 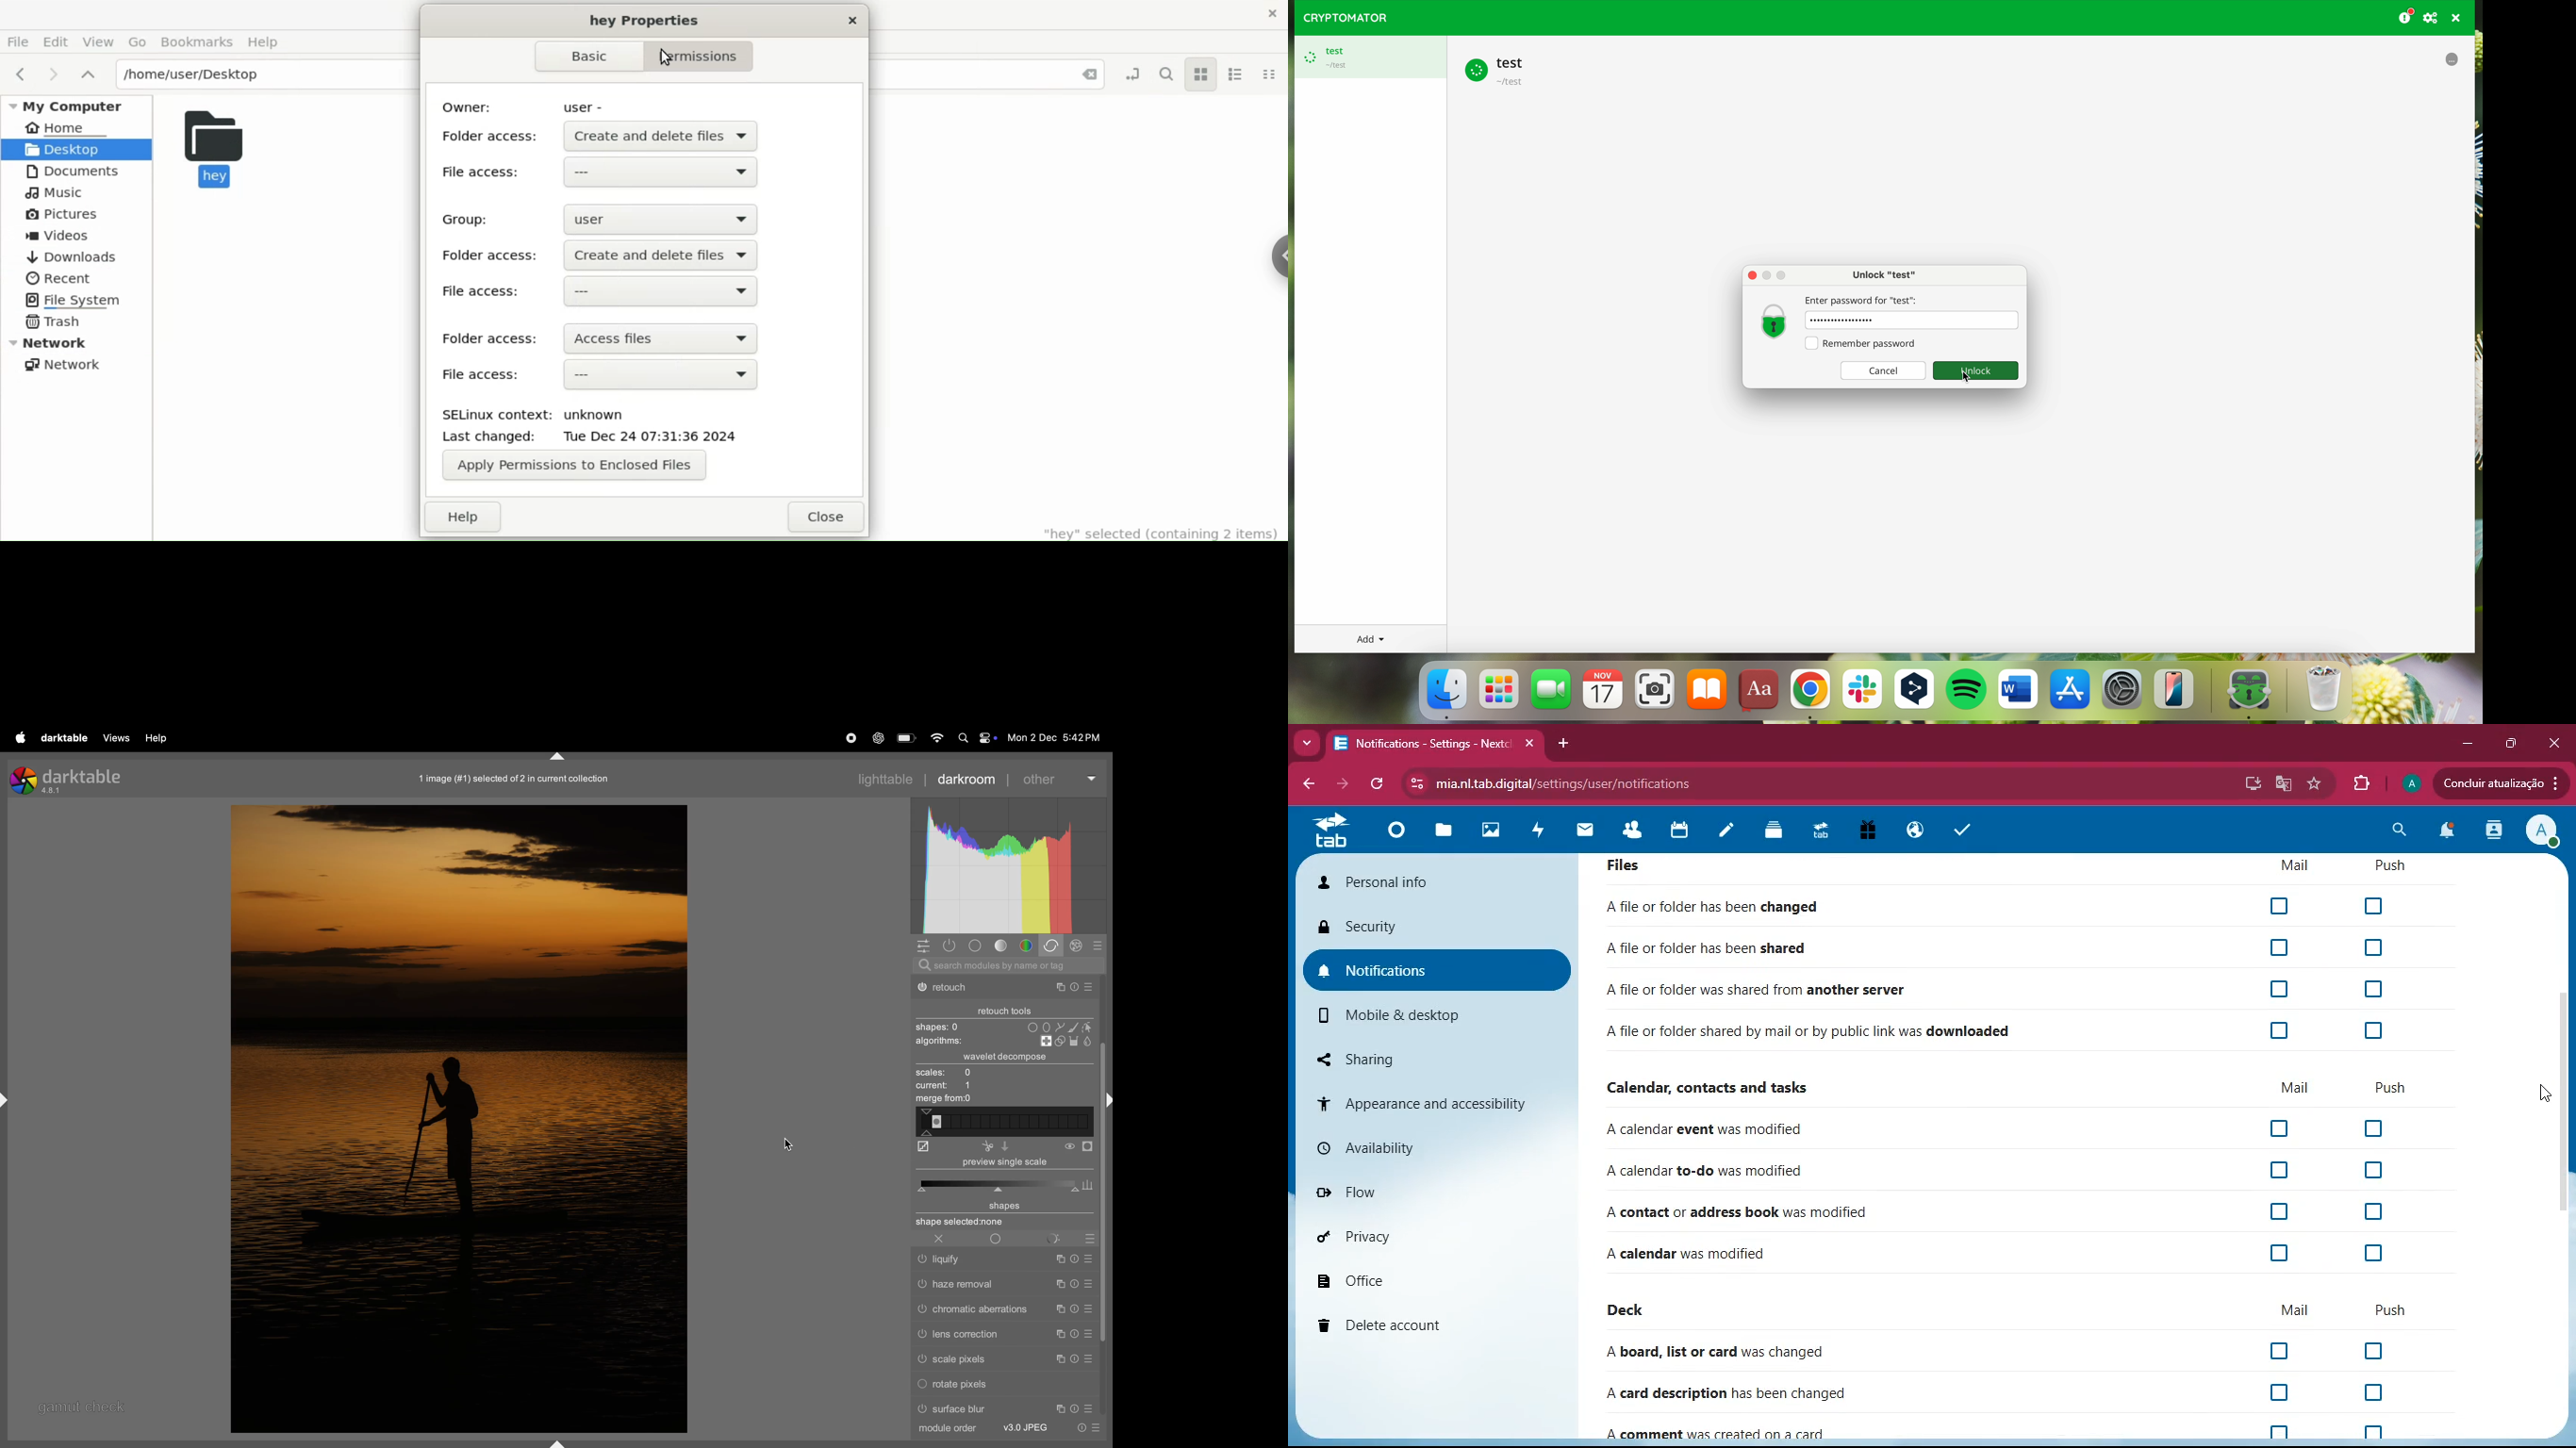 I want to click on maximize, so click(x=2510, y=743).